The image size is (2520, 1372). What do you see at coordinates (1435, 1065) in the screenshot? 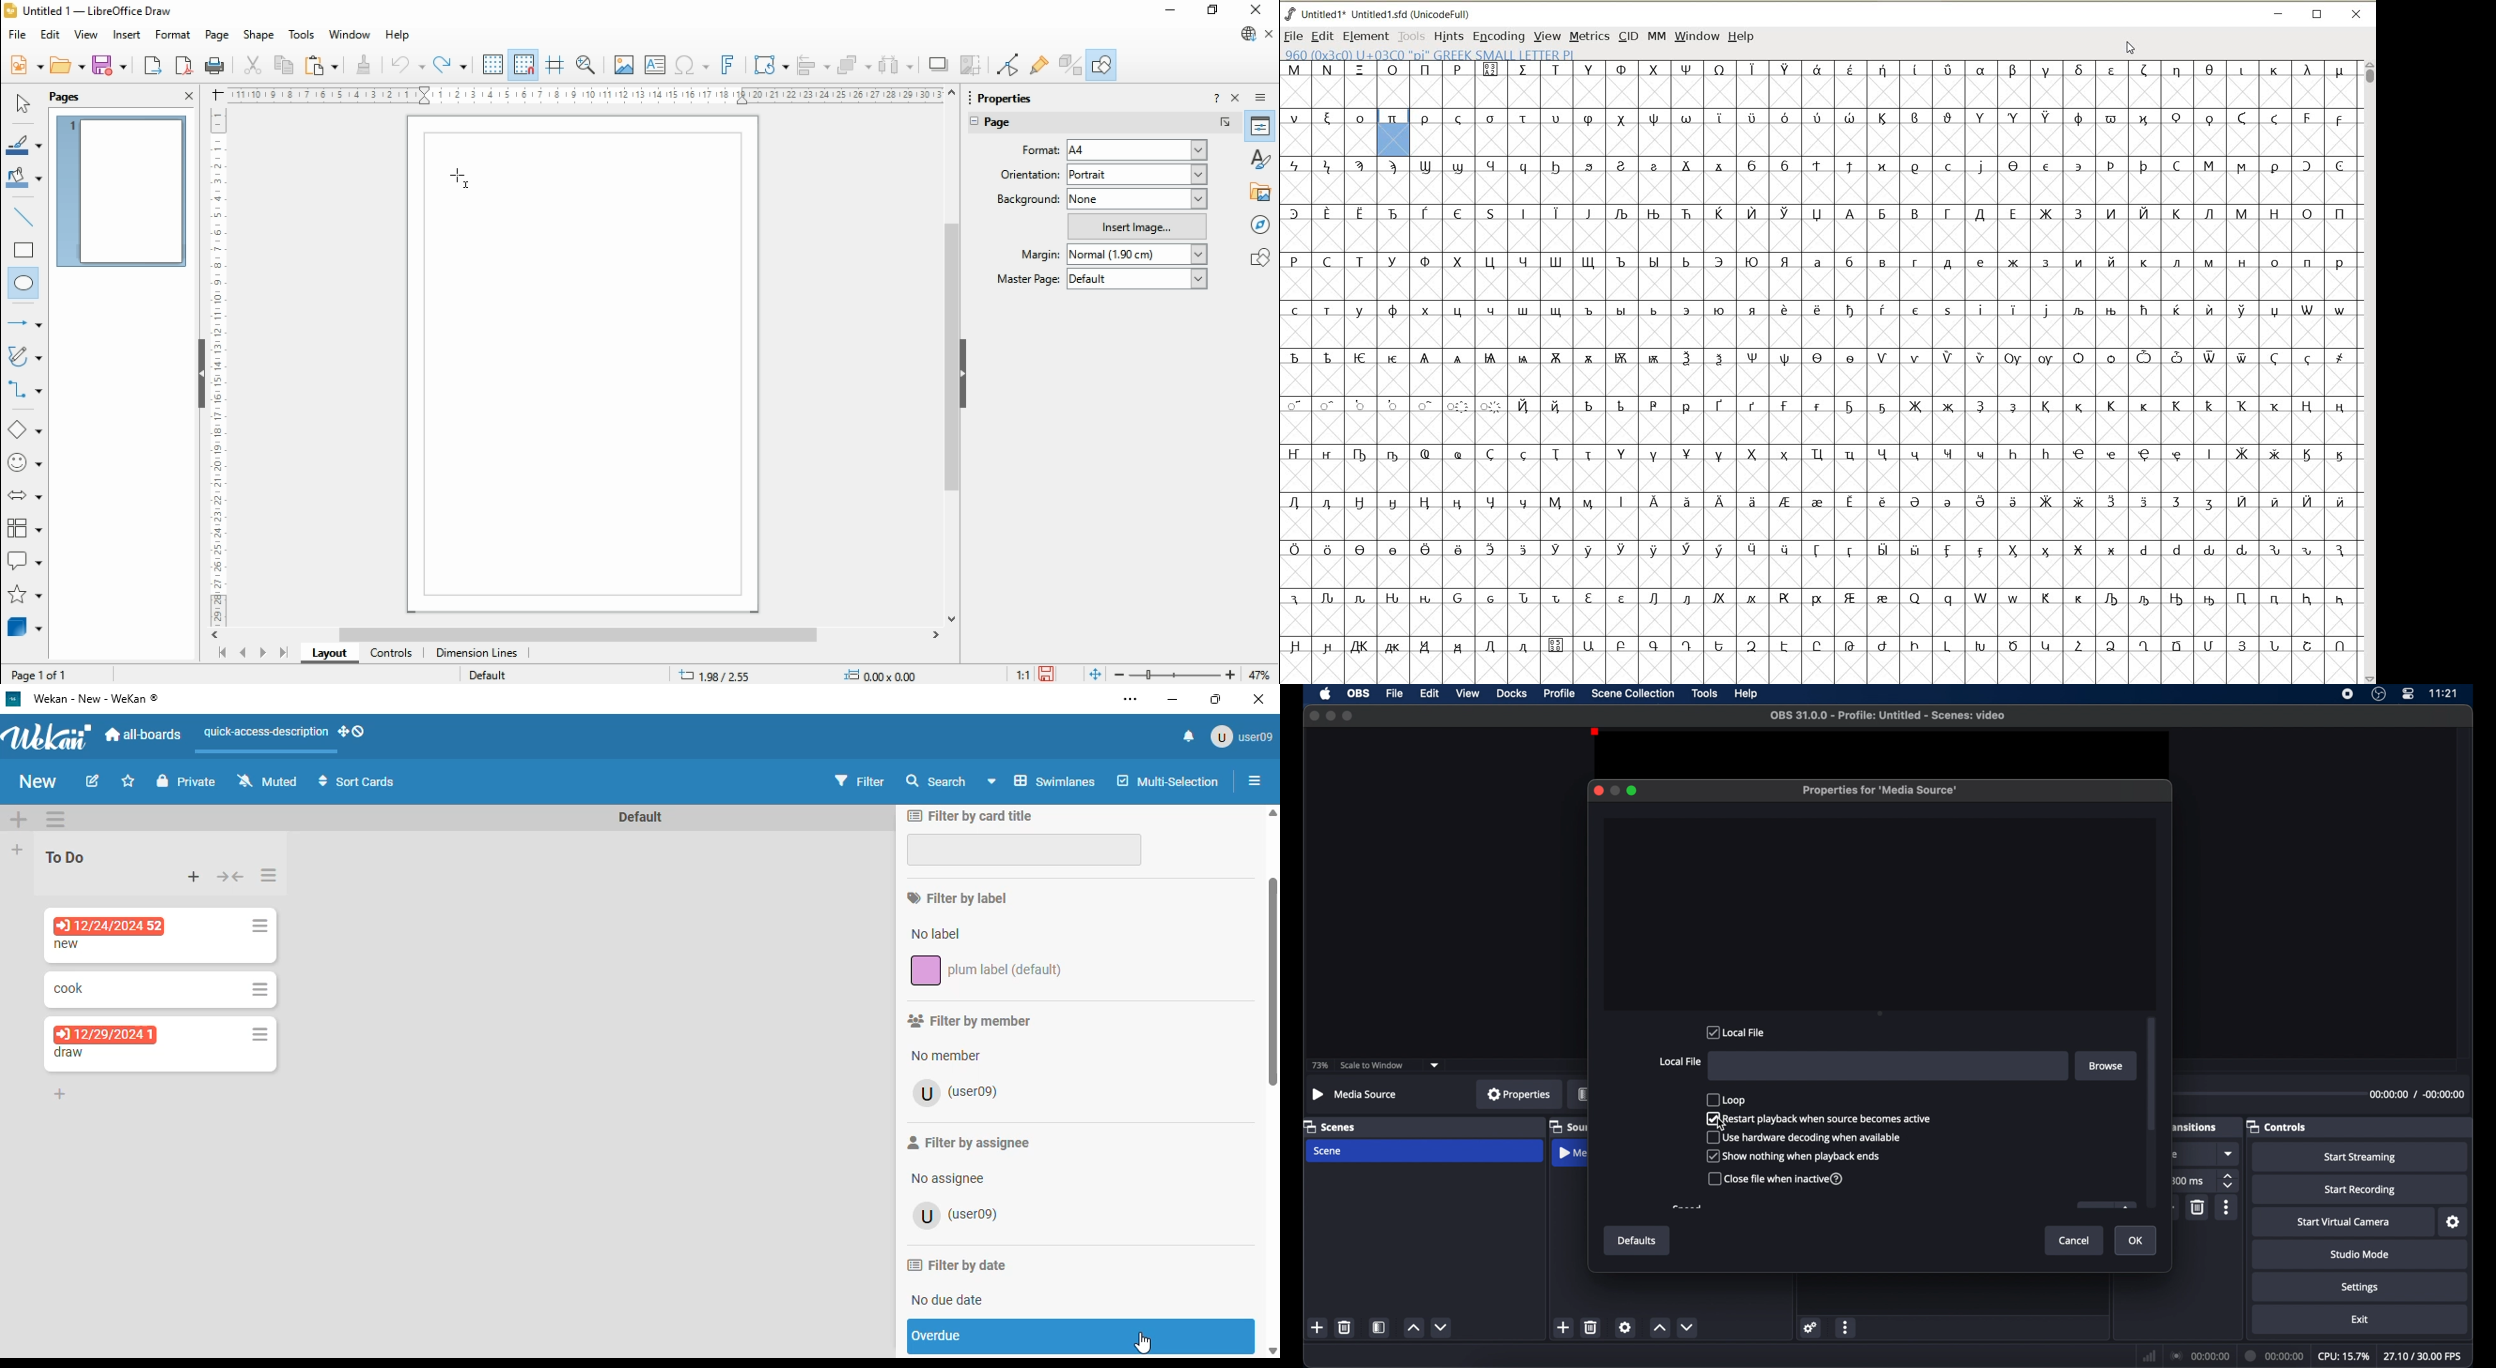
I see `dropdown` at bounding box center [1435, 1065].